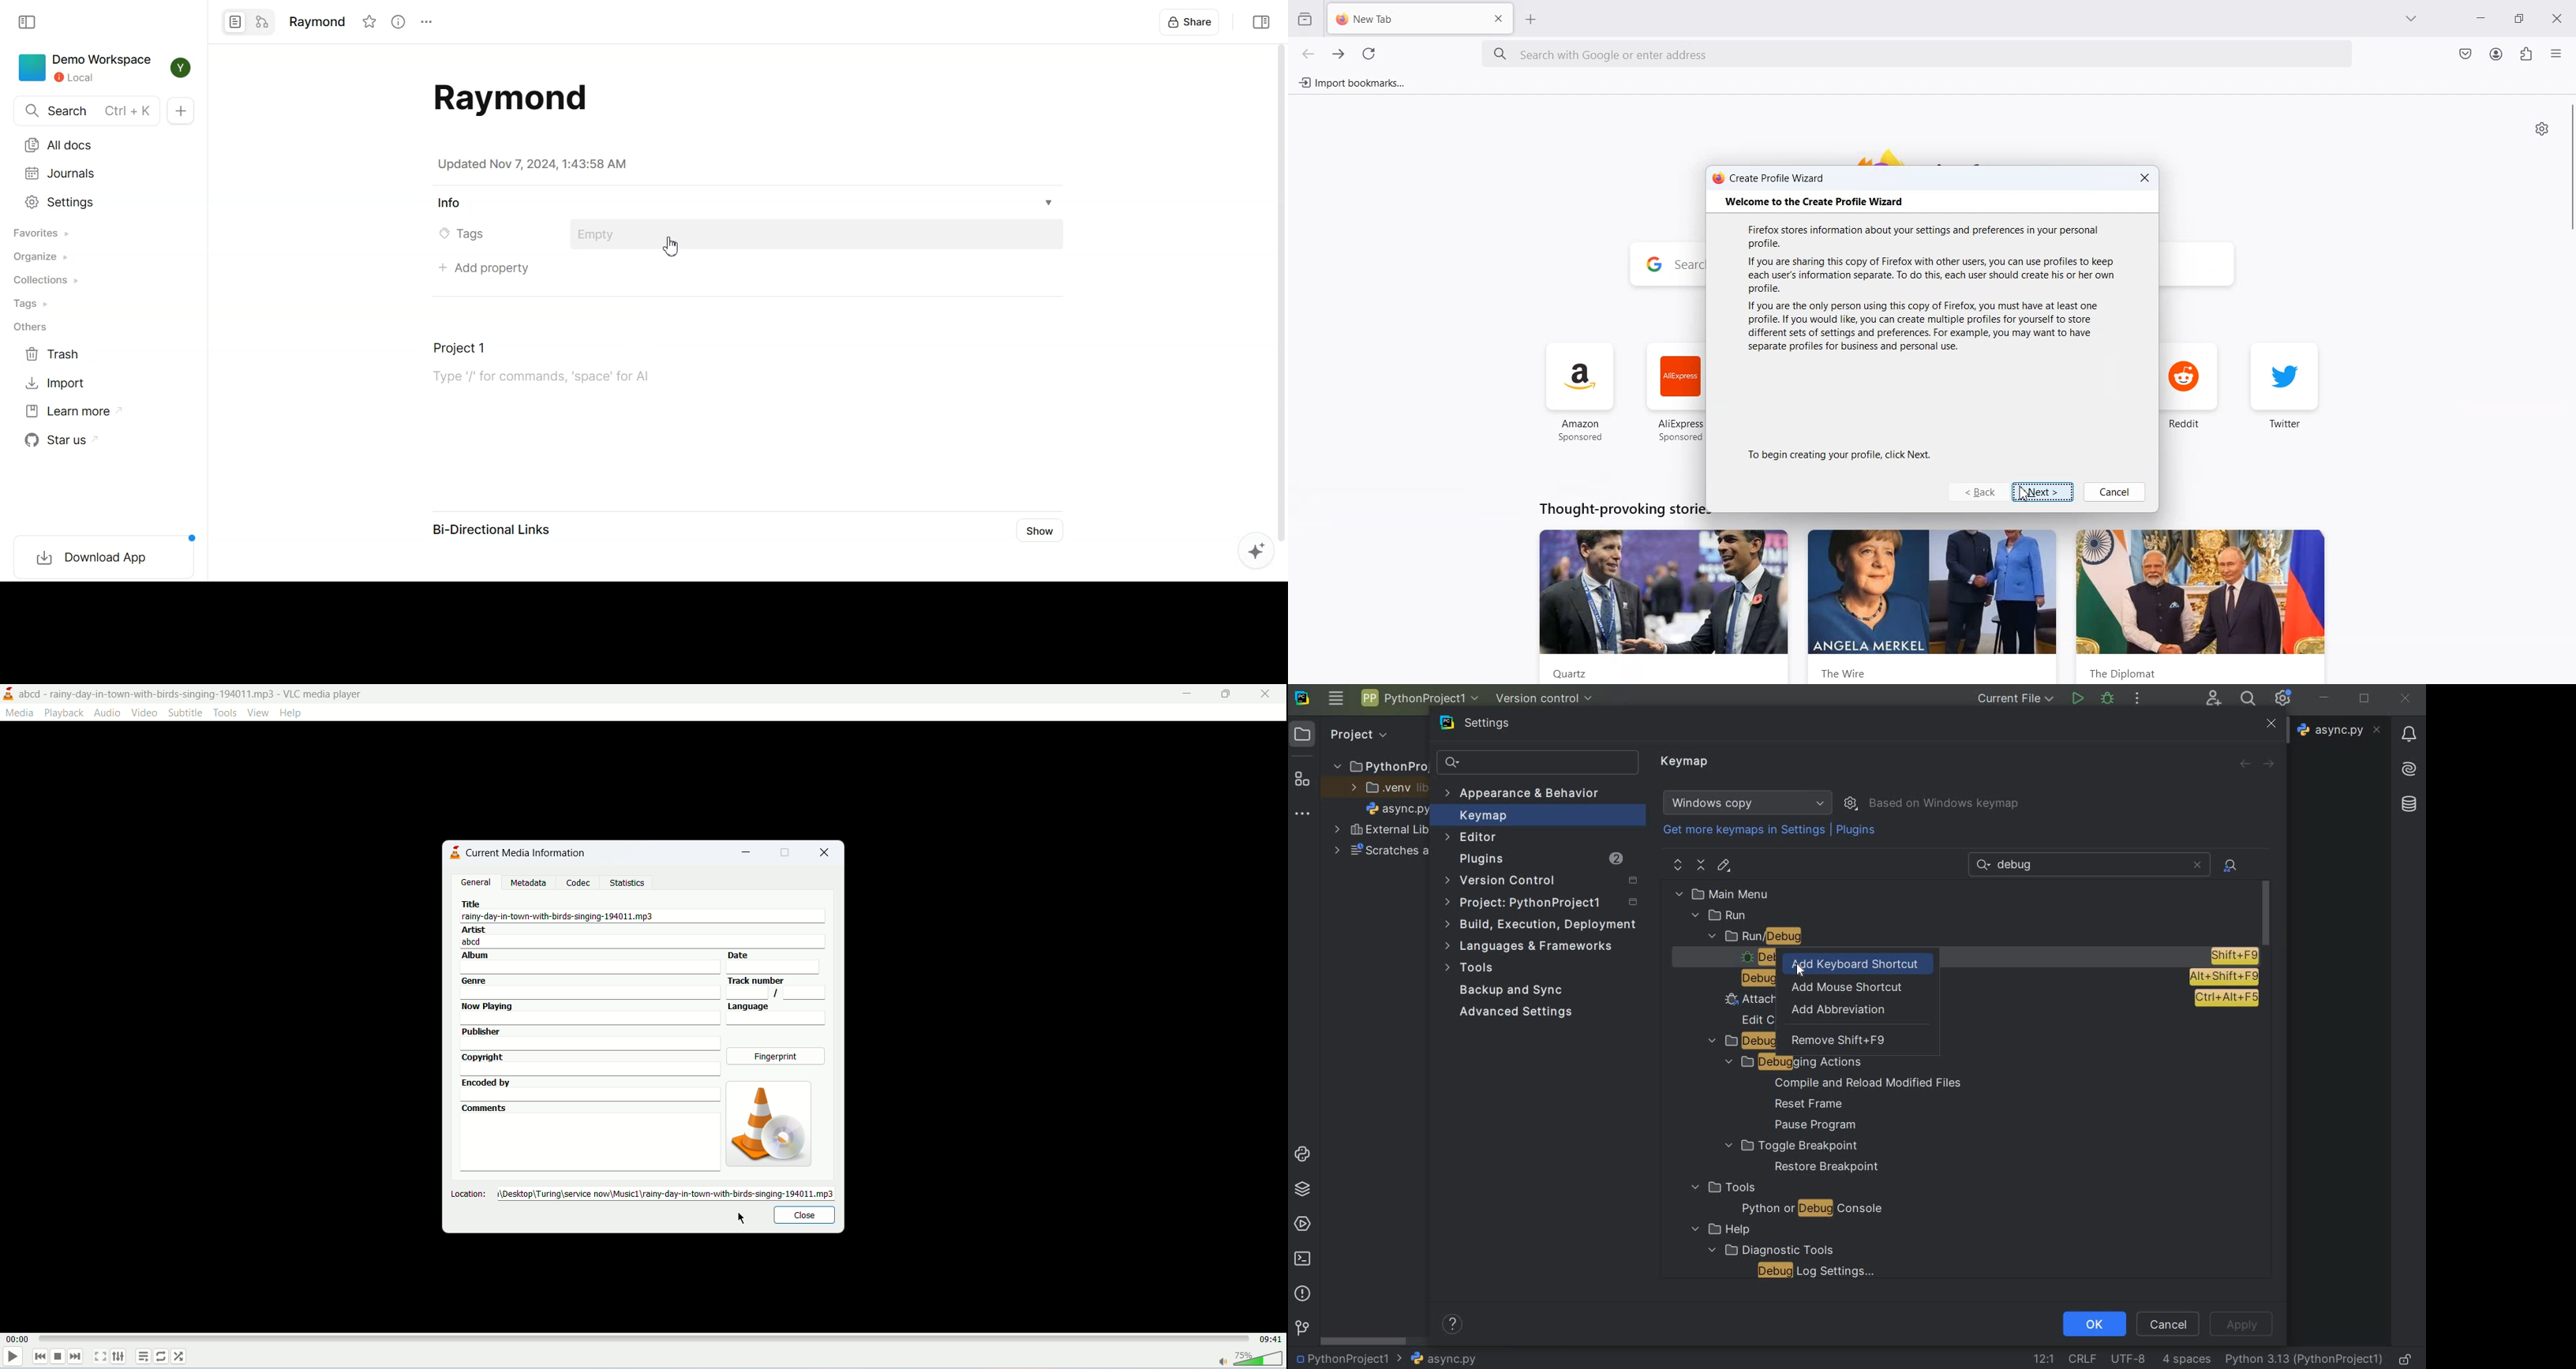 The image size is (2576, 1372). What do you see at coordinates (1270, 1340) in the screenshot?
I see `total time` at bounding box center [1270, 1340].